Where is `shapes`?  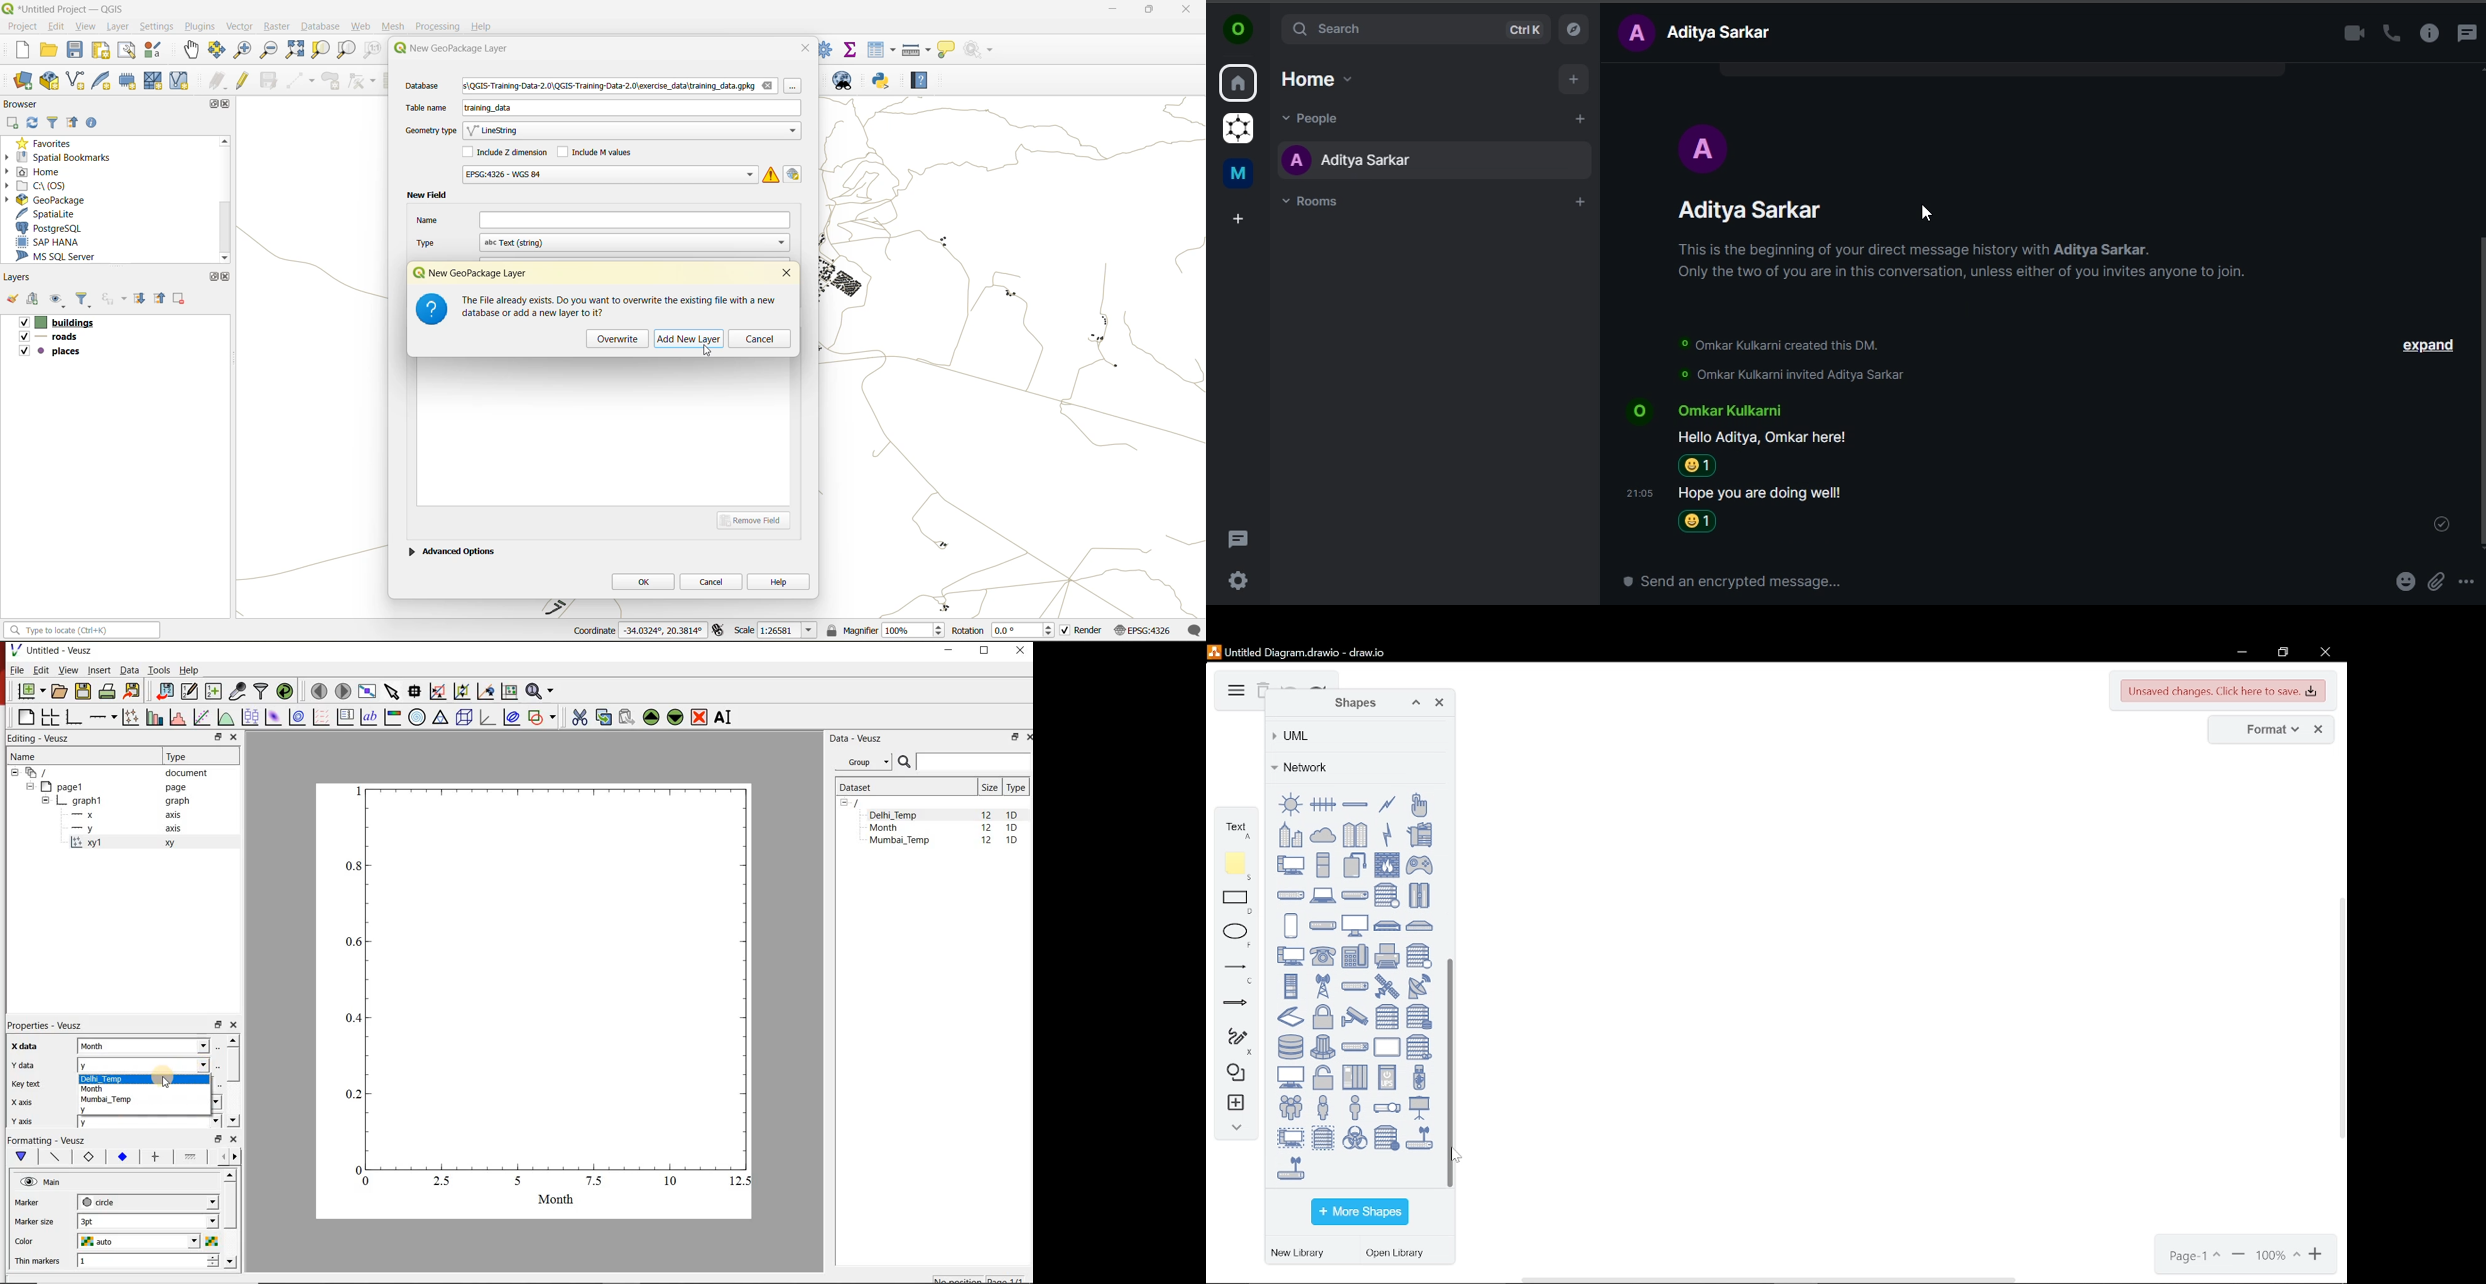
shapes is located at coordinates (1233, 1074).